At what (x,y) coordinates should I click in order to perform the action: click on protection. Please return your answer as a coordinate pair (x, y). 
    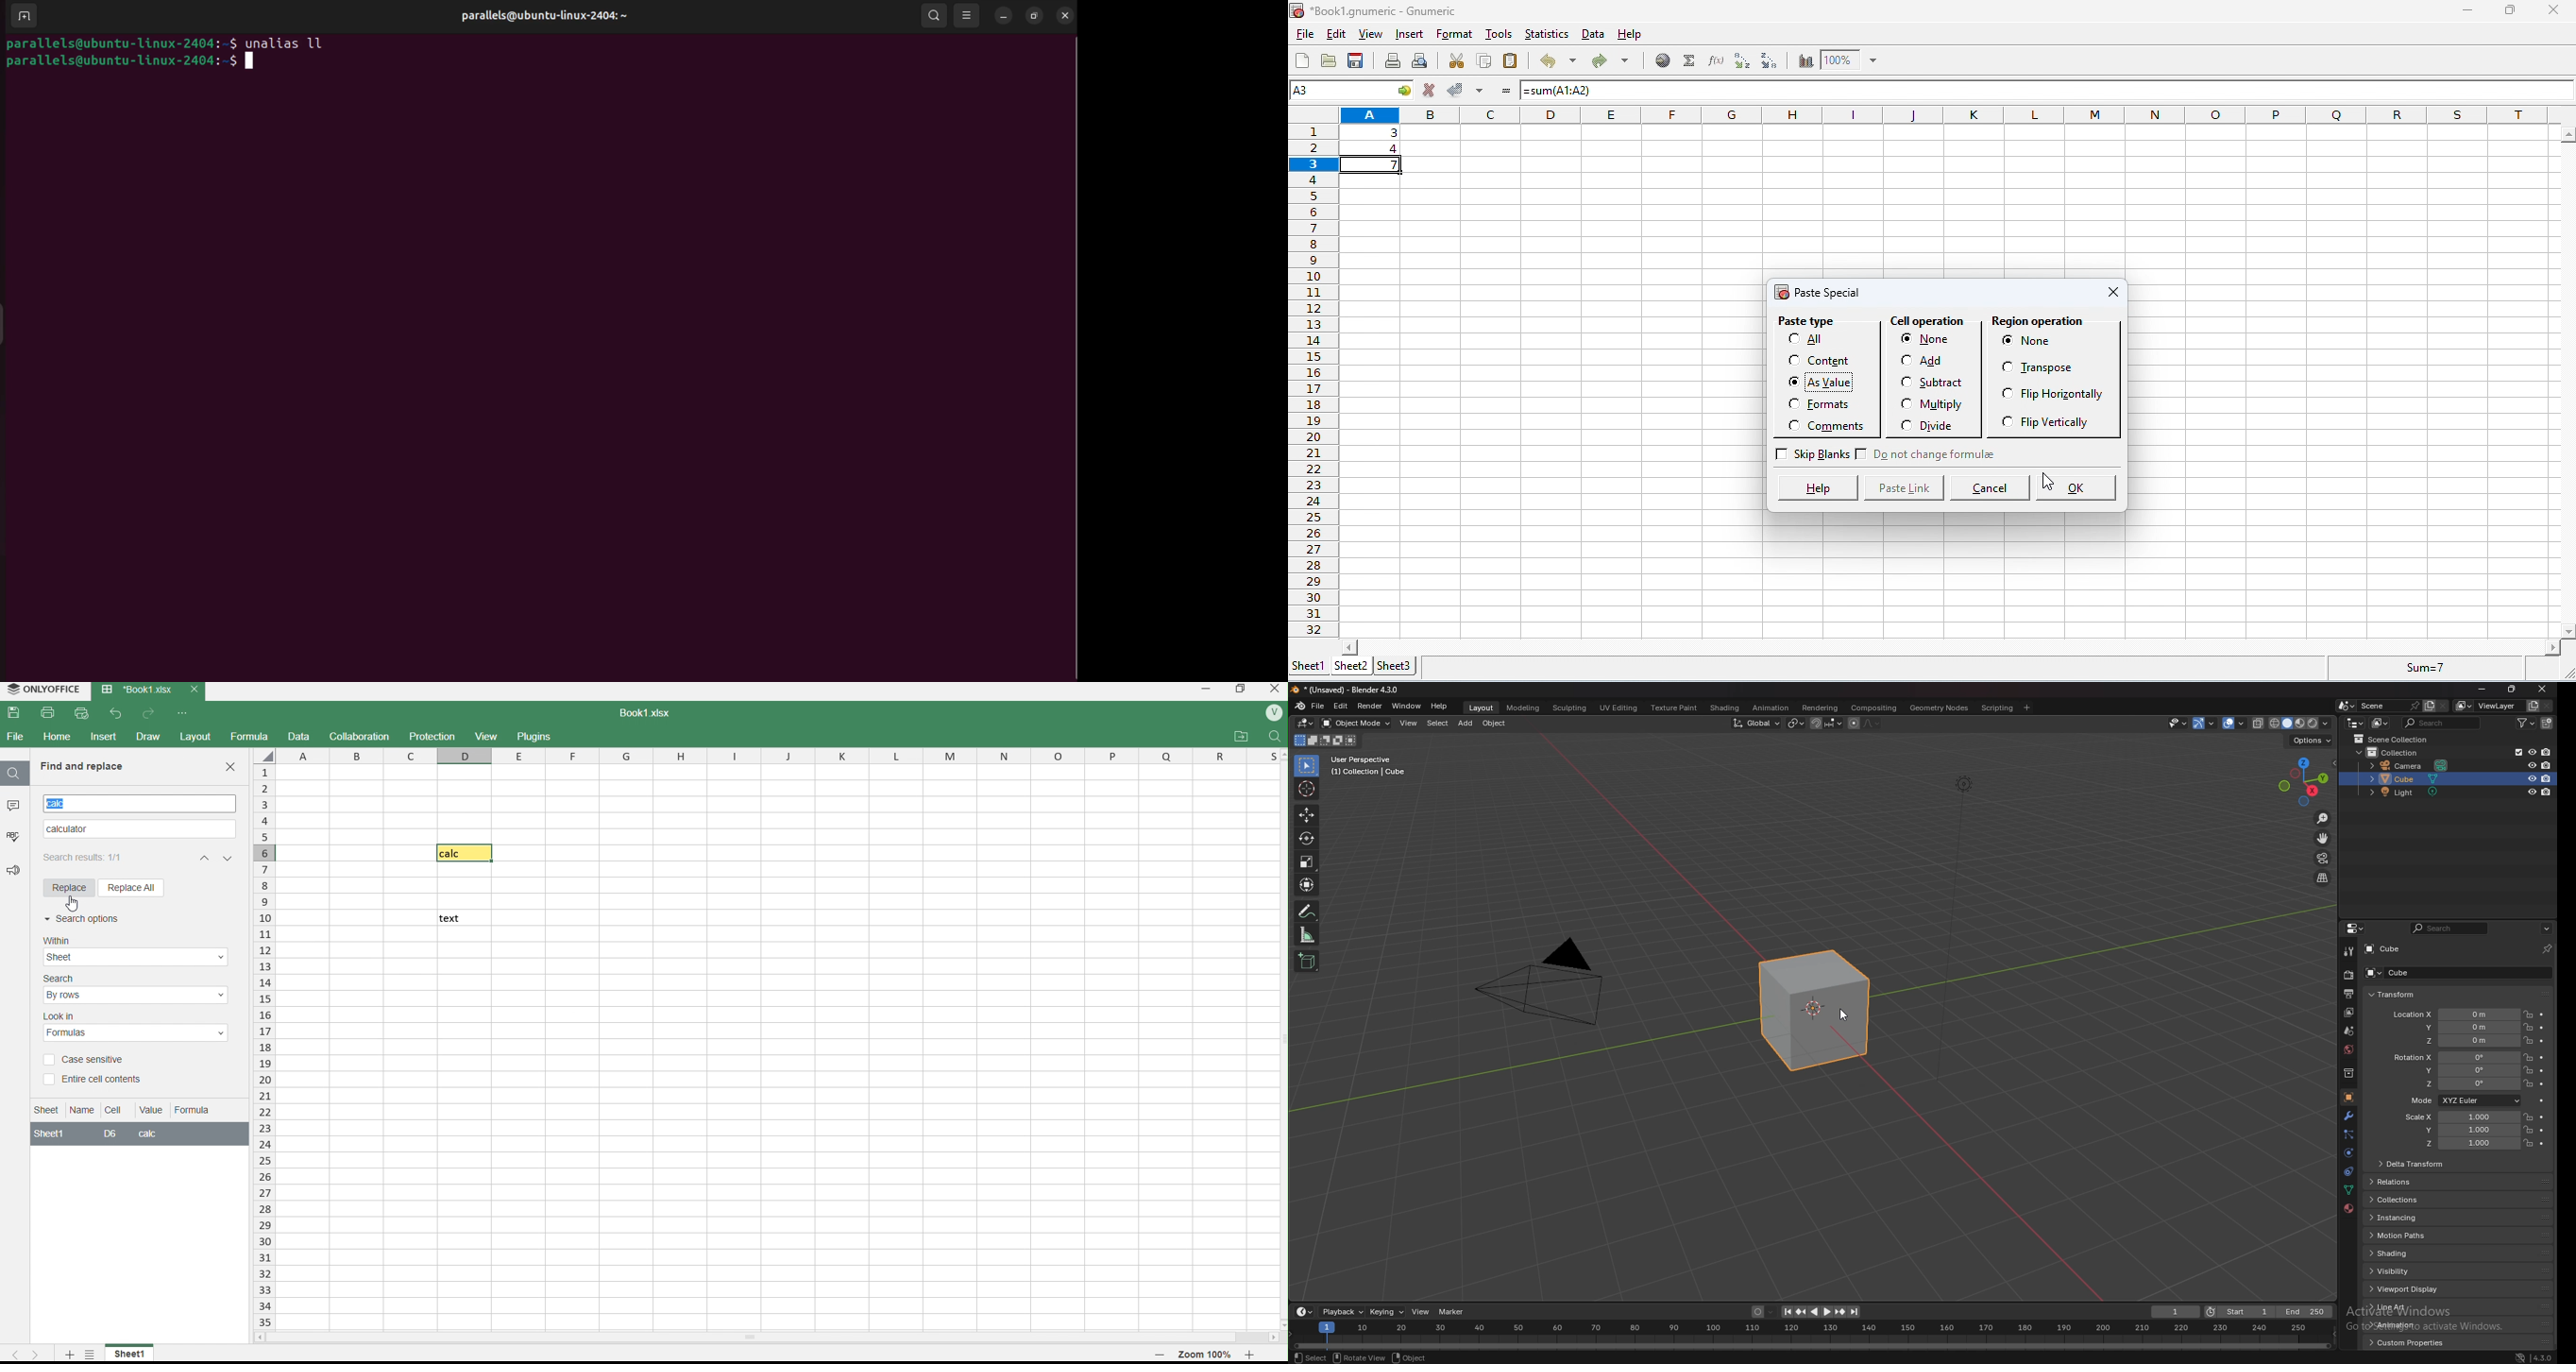
    Looking at the image, I should click on (432, 735).